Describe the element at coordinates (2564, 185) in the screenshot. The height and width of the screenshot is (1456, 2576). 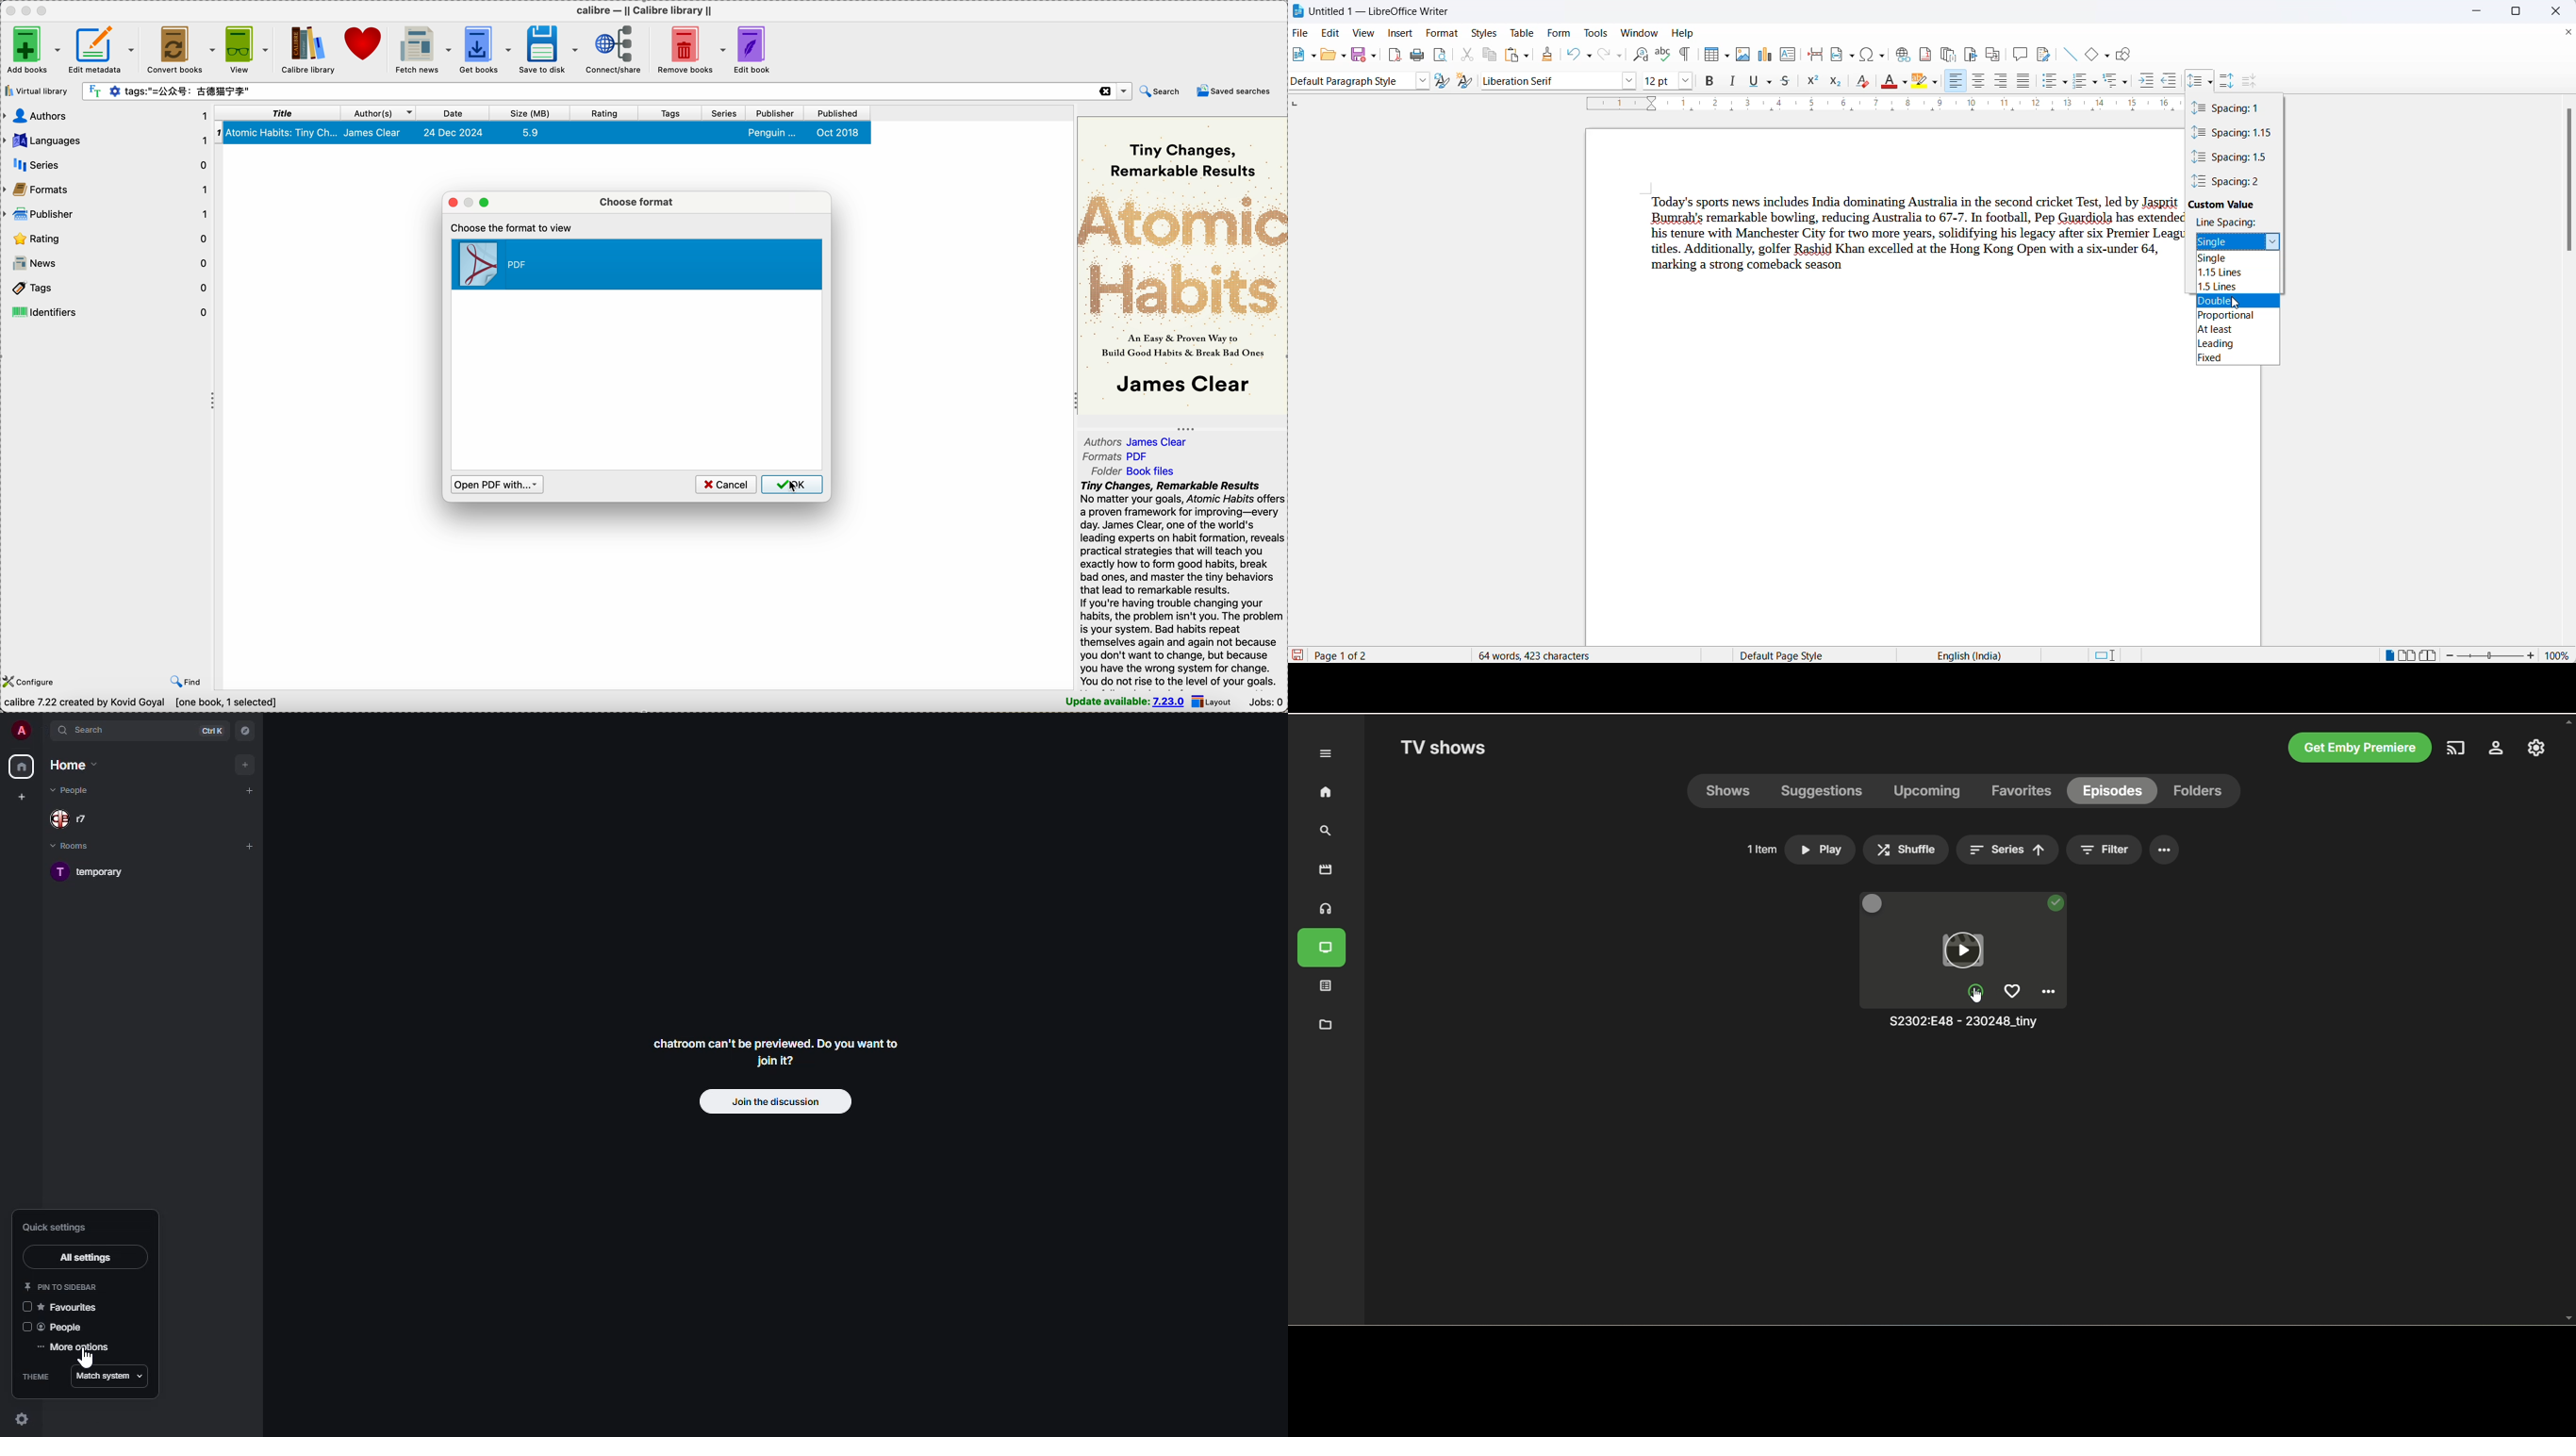
I see `vertical scrollbar` at that location.